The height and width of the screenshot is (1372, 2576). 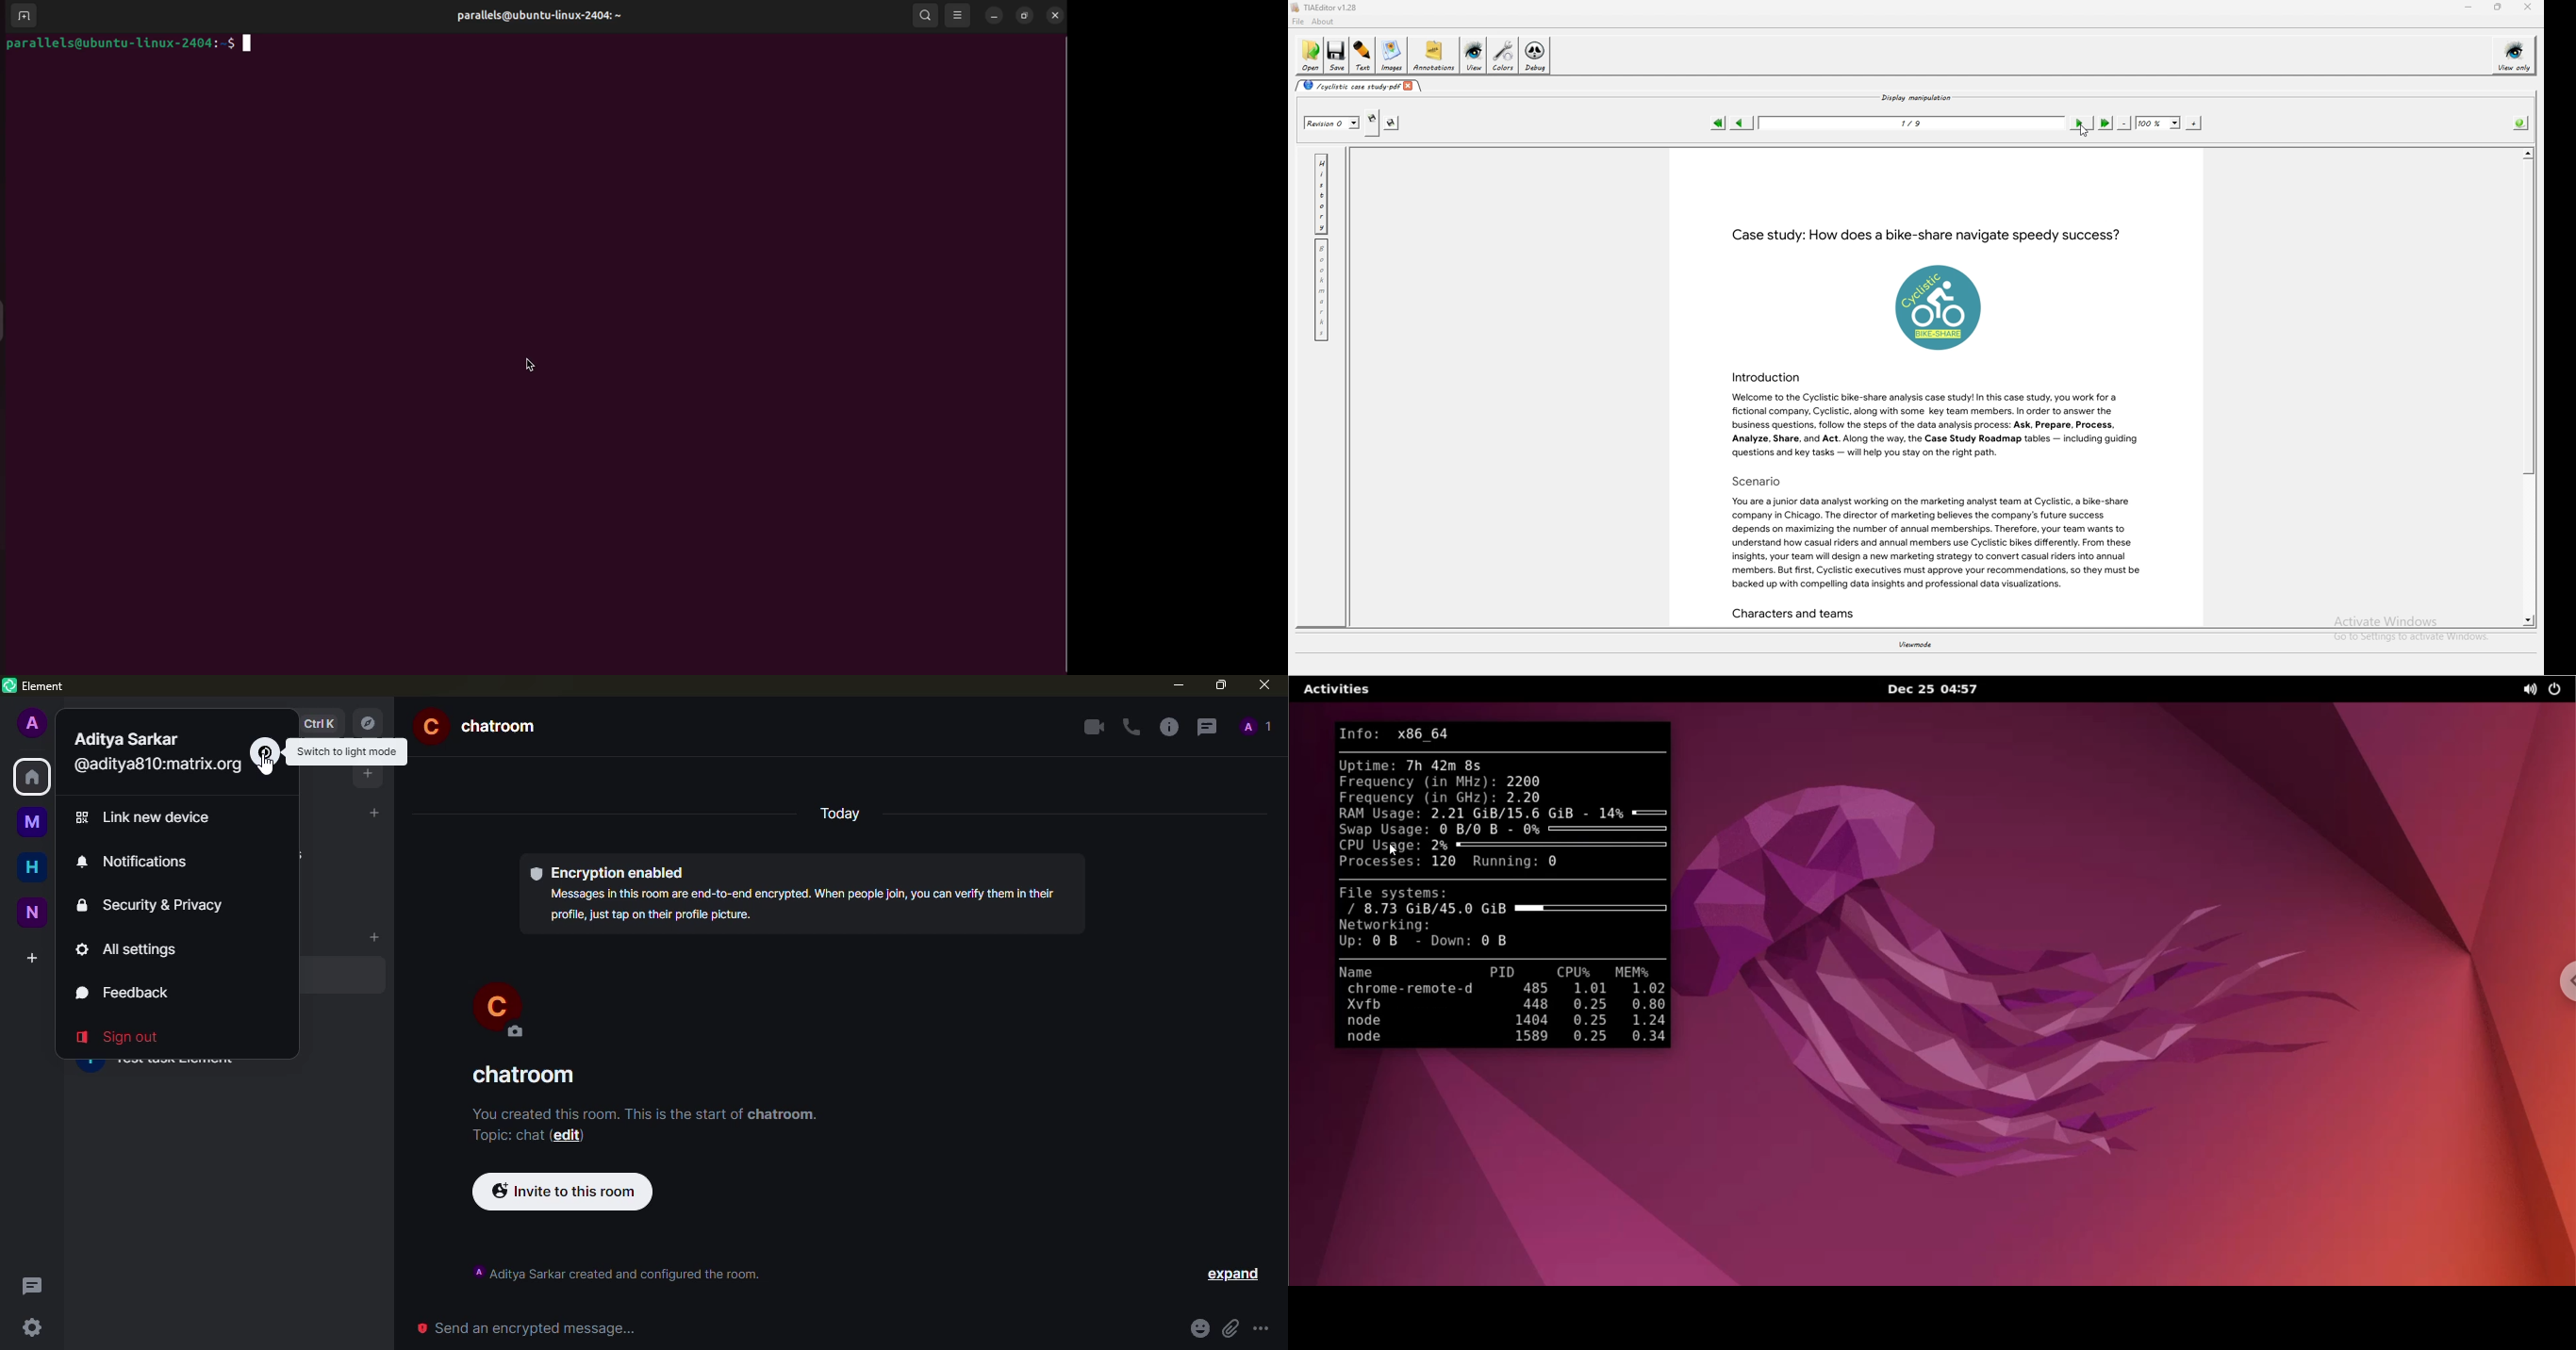 What do you see at coordinates (126, 992) in the screenshot?
I see `feedback` at bounding box center [126, 992].